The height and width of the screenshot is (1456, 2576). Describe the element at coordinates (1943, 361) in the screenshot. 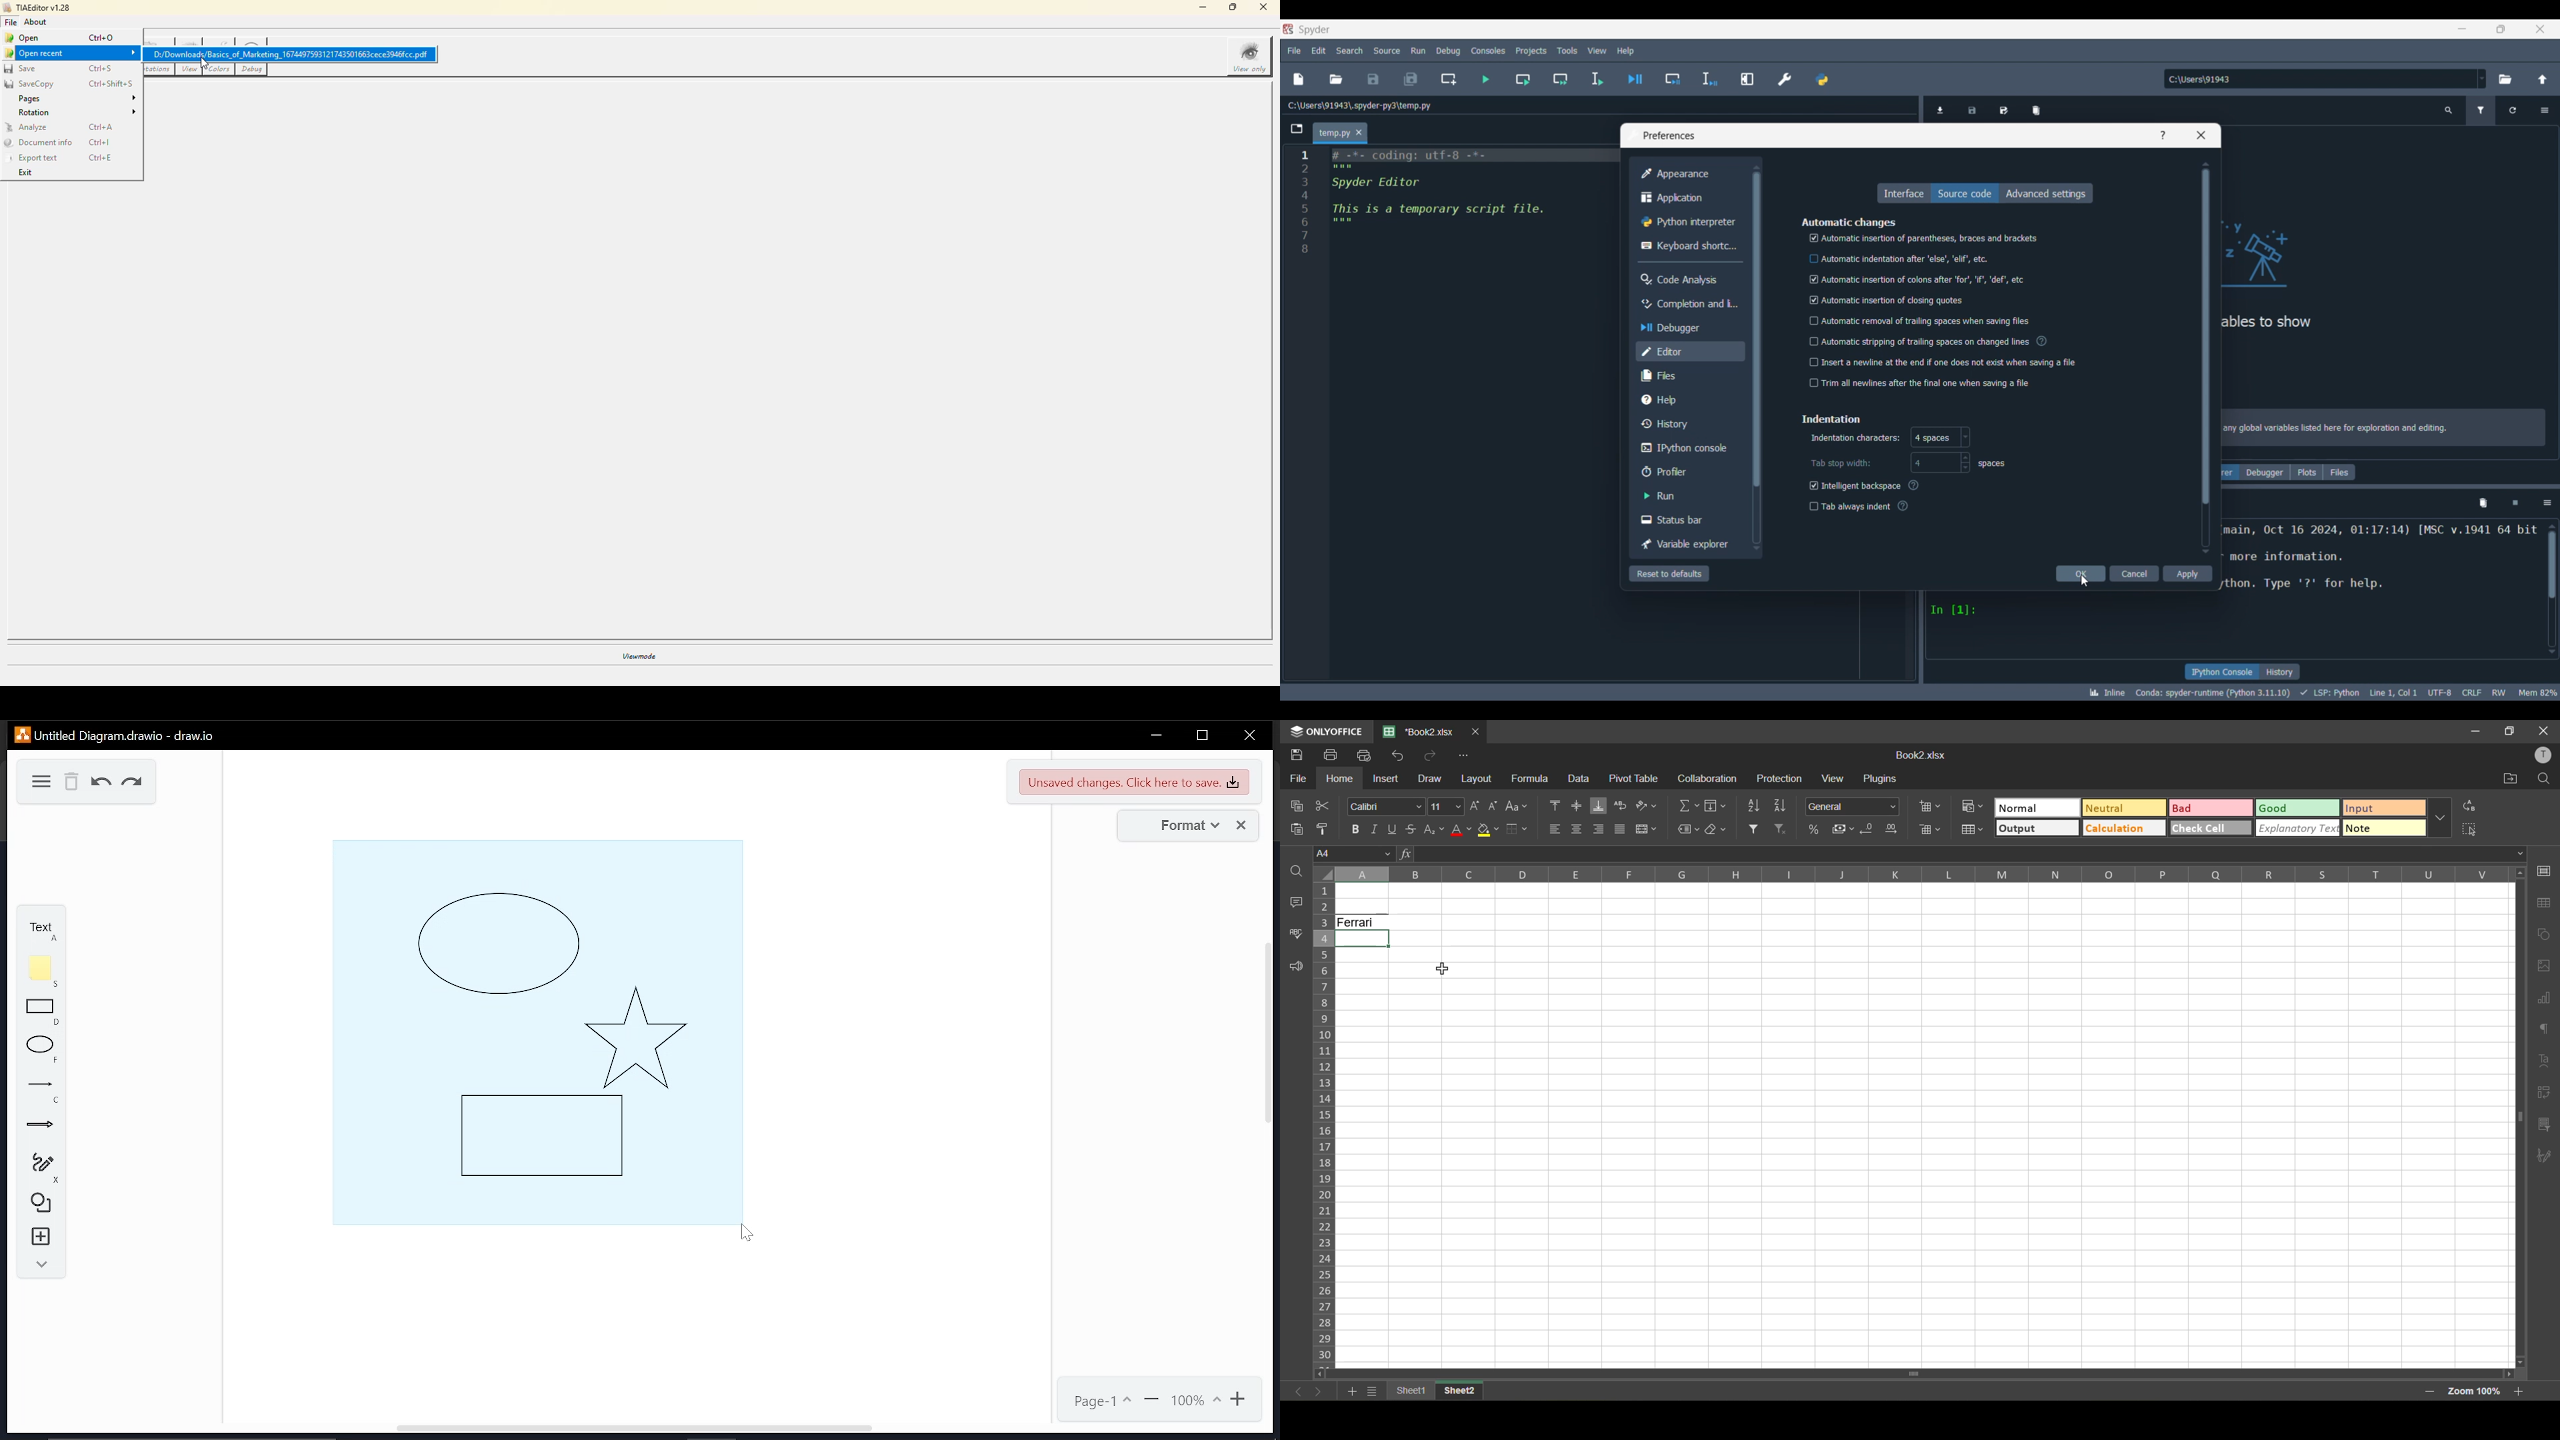

I see `] Insert a newline at the end if one does not exist when saving a file` at that location.